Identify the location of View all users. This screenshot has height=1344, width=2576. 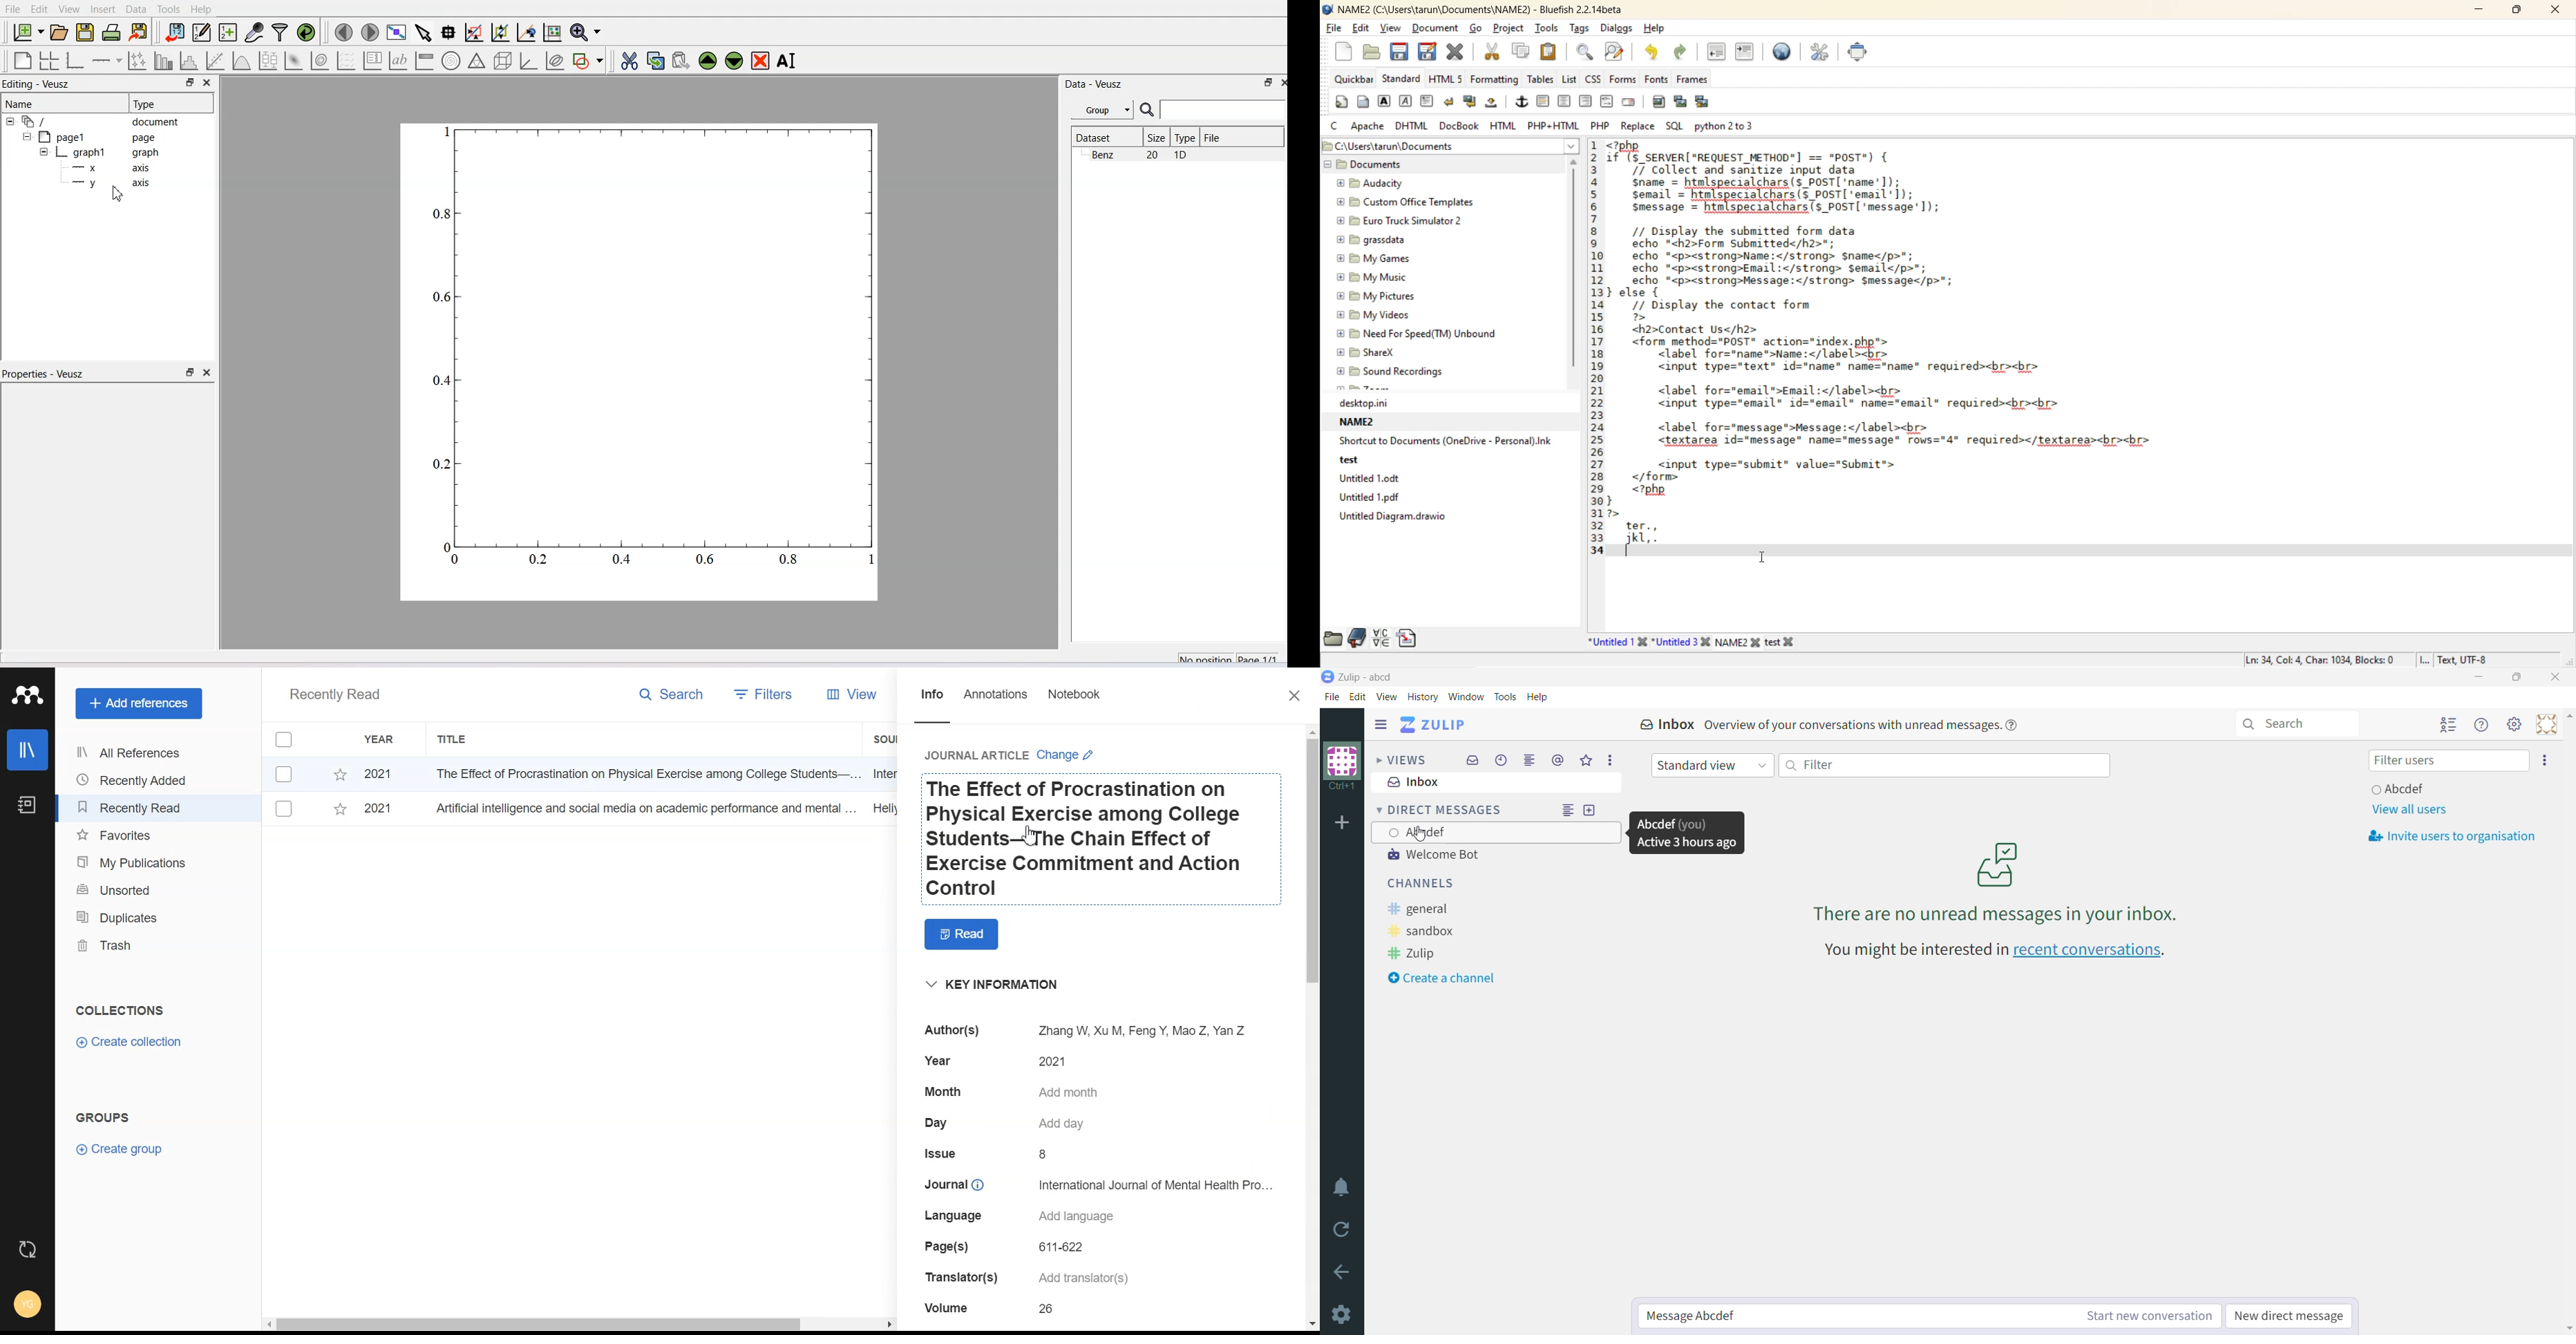
(2409, 808).